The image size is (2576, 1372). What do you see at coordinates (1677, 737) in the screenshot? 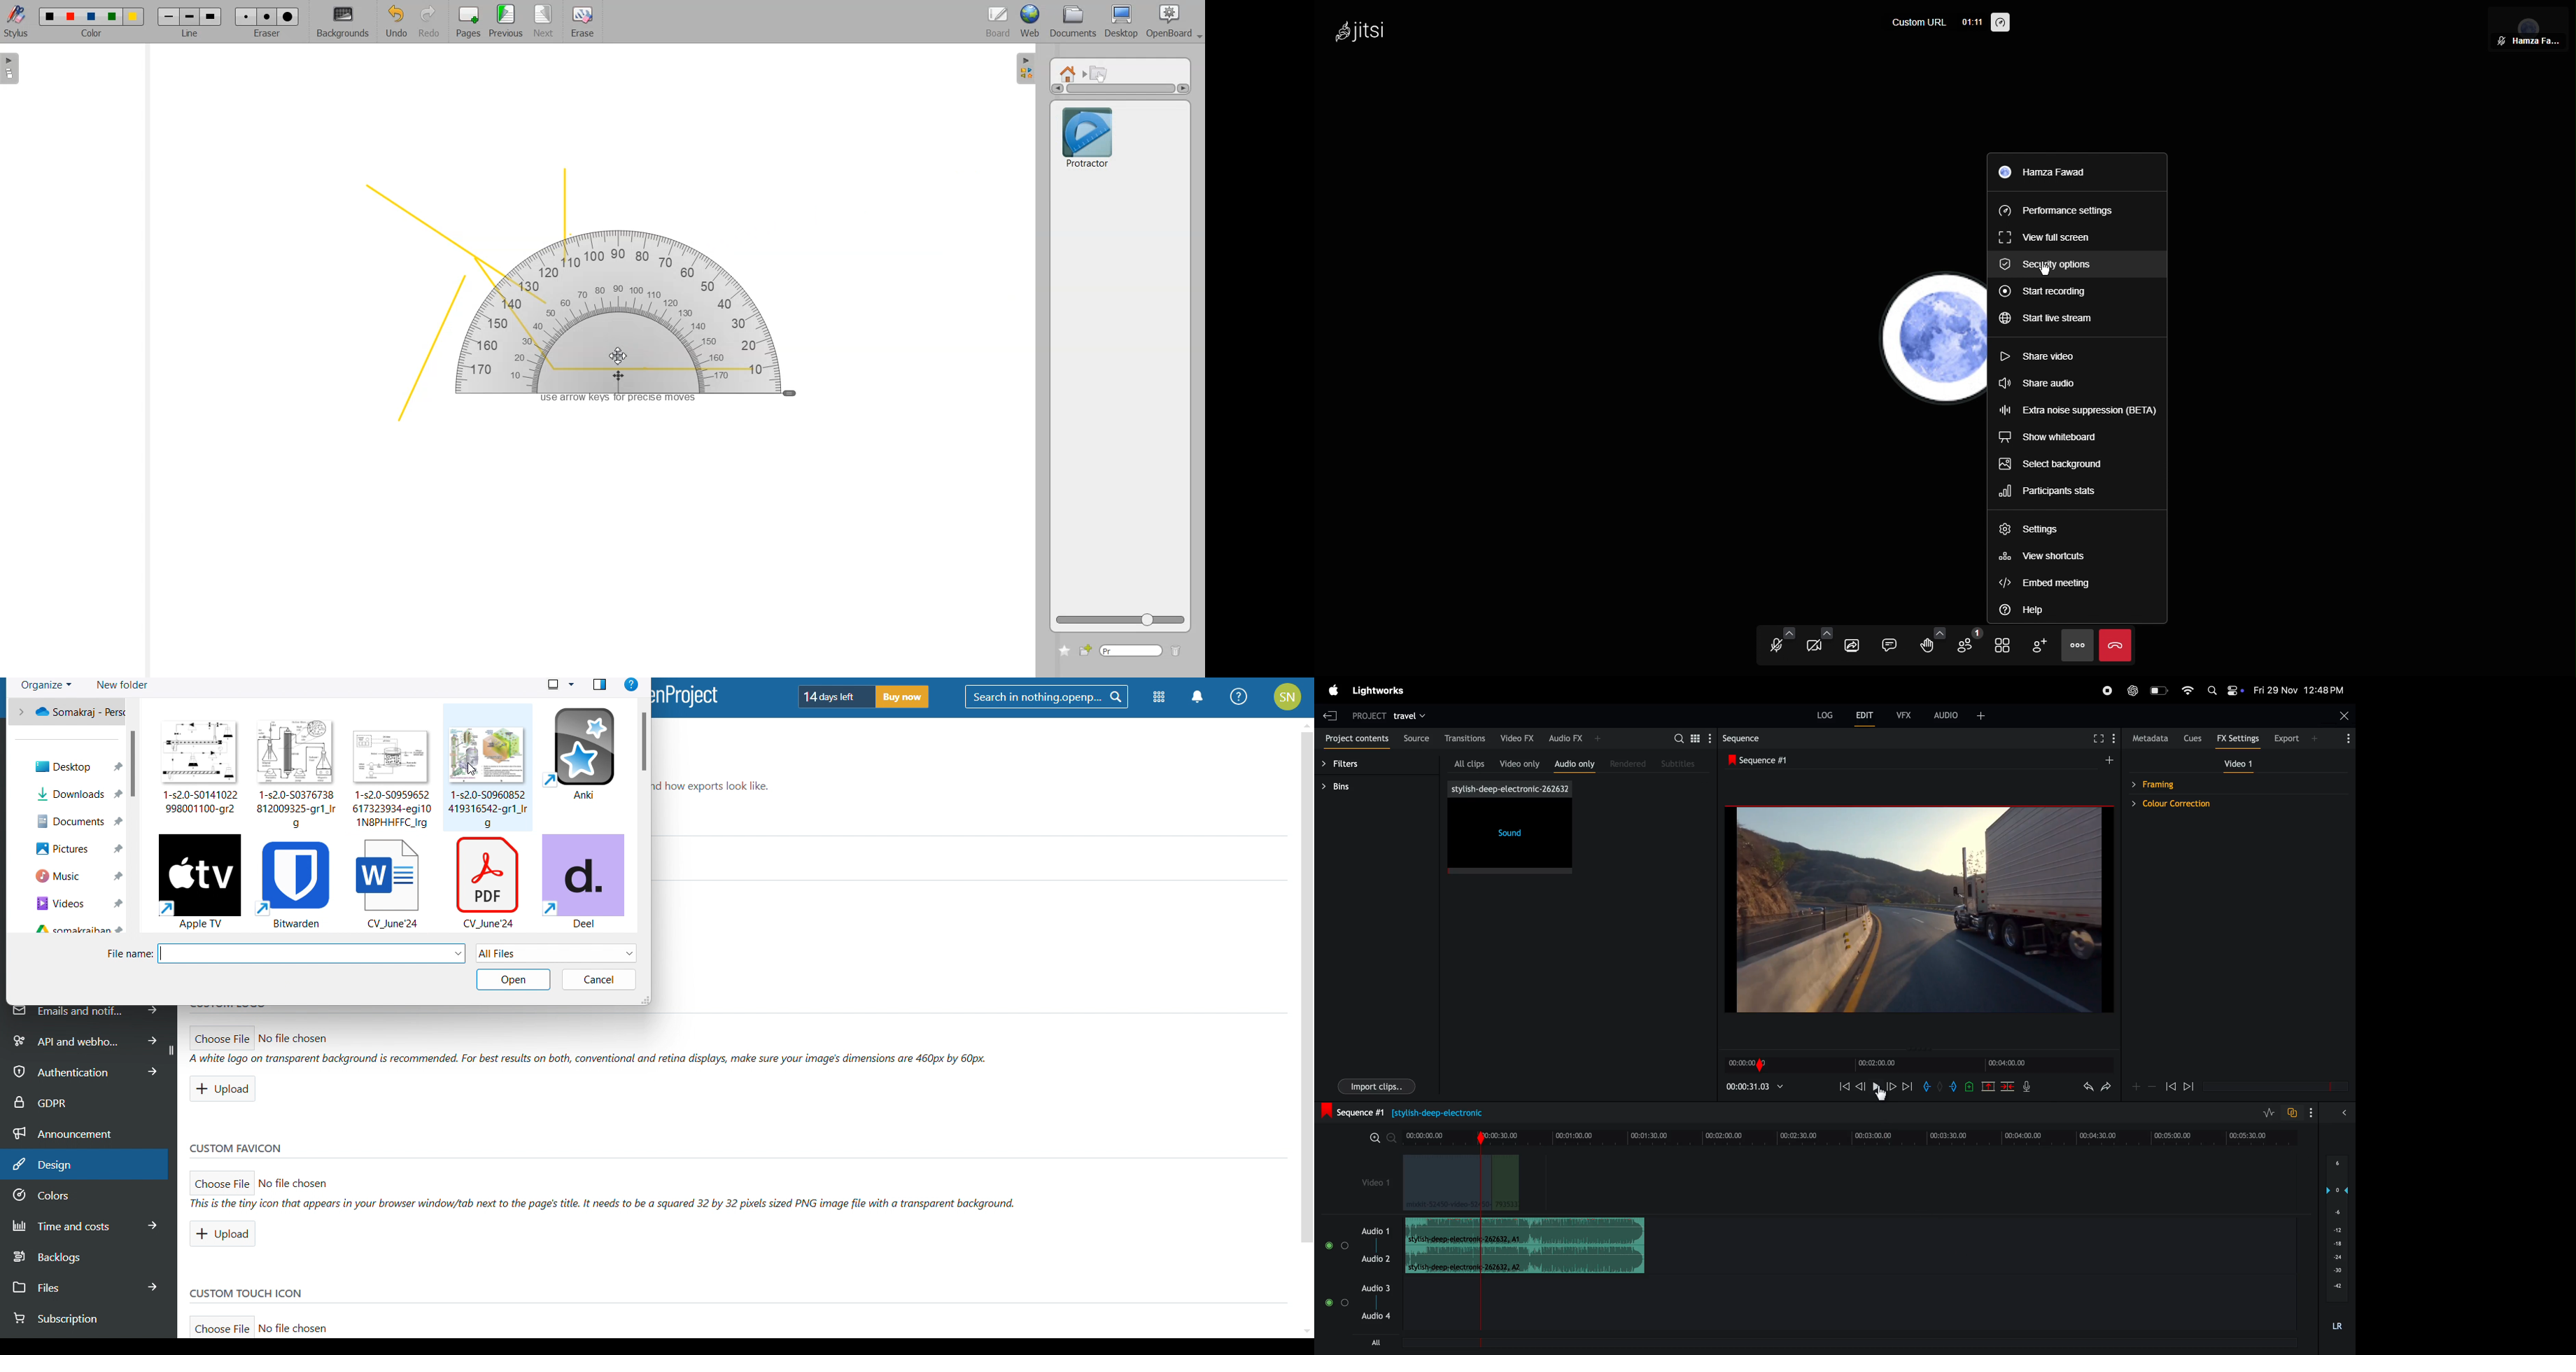
I see `search` at bounding box center [1677, 737].